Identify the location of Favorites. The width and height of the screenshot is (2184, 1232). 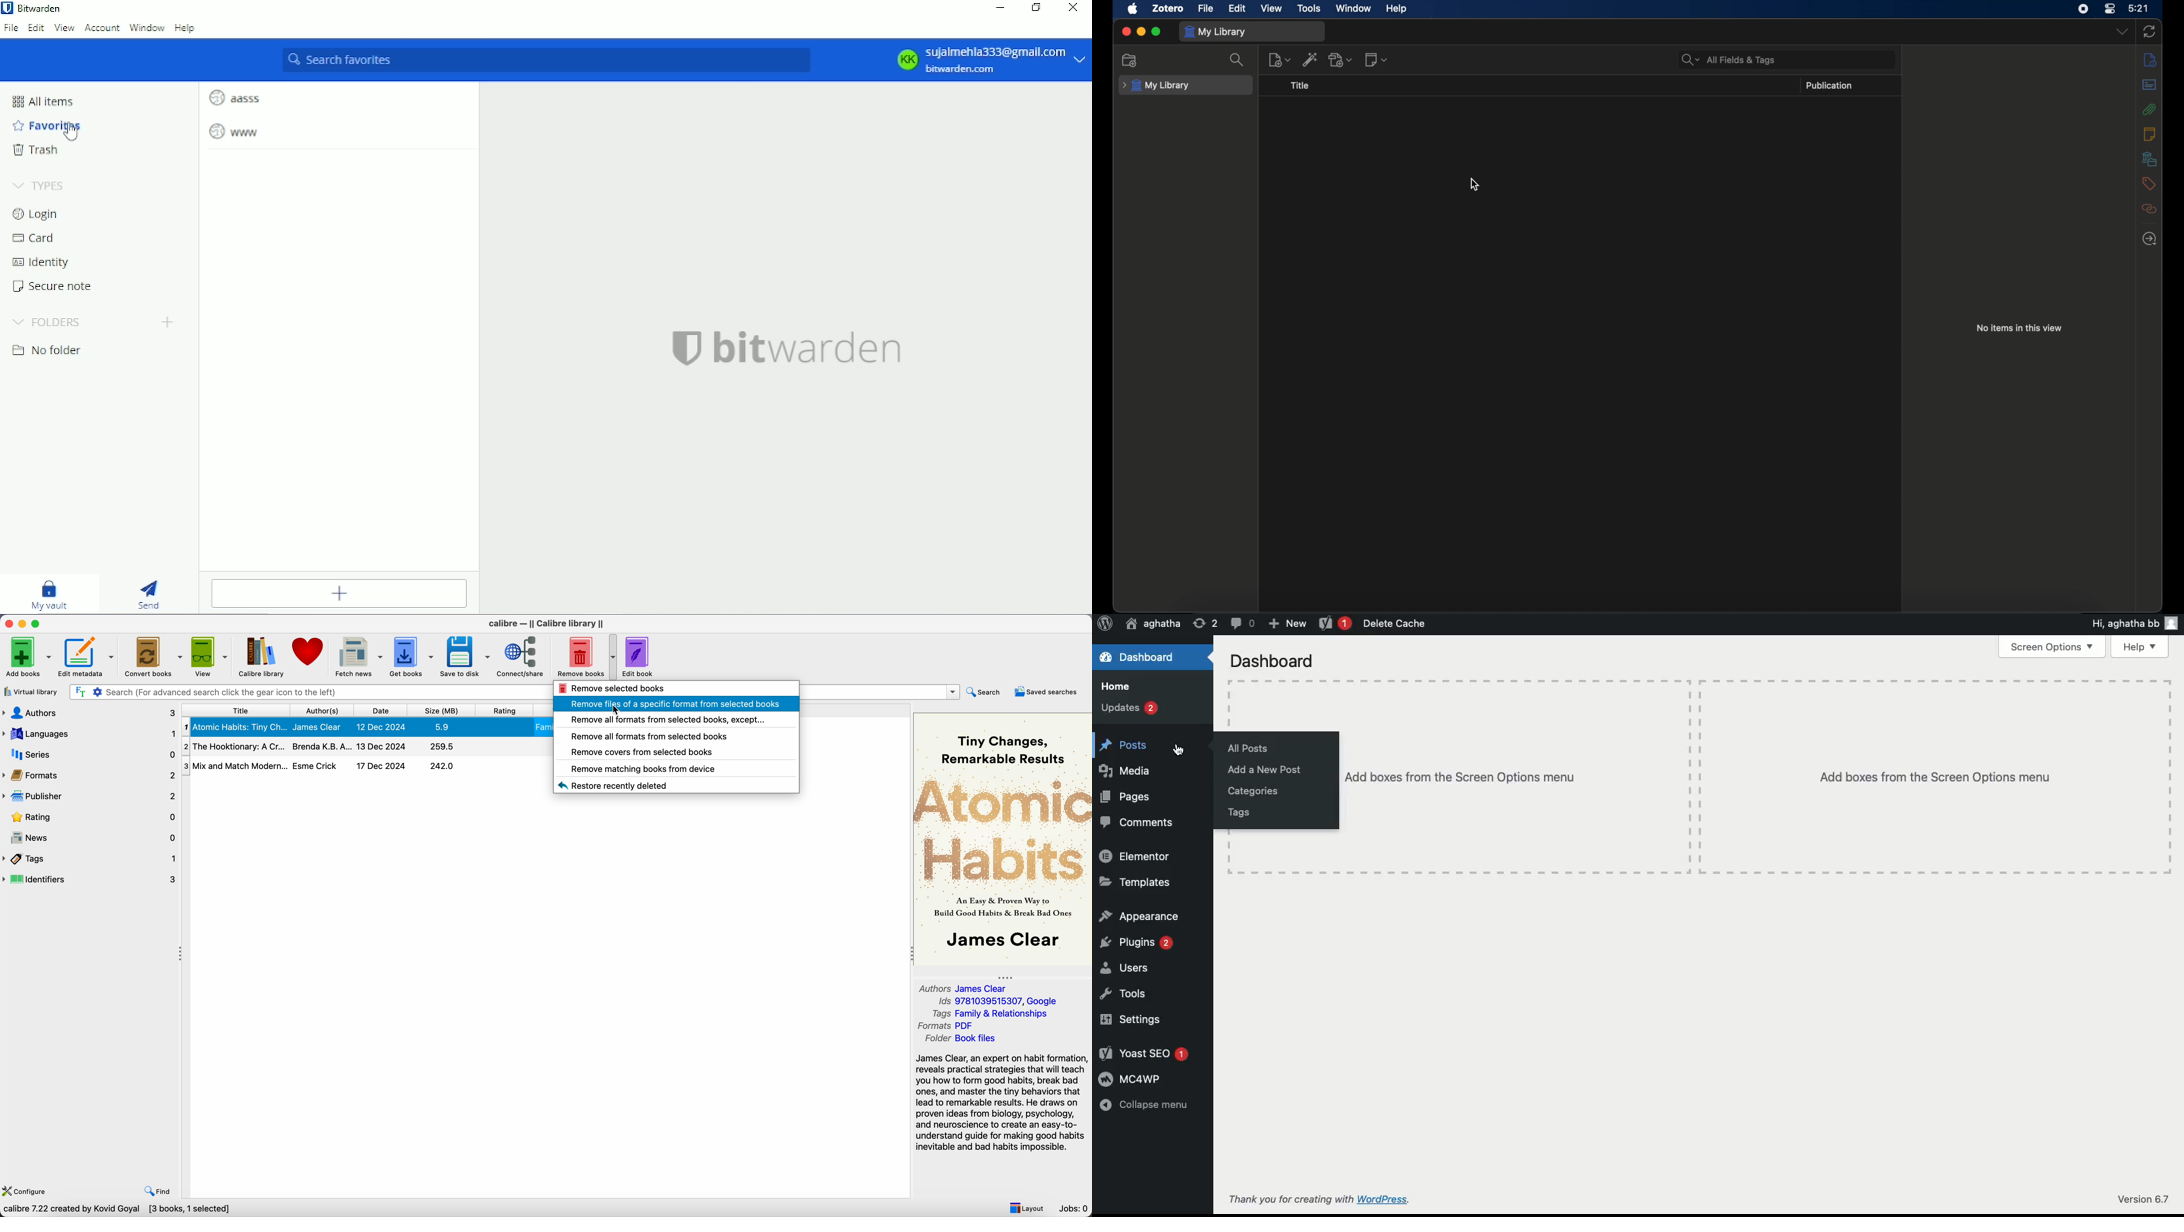
(45, 126).